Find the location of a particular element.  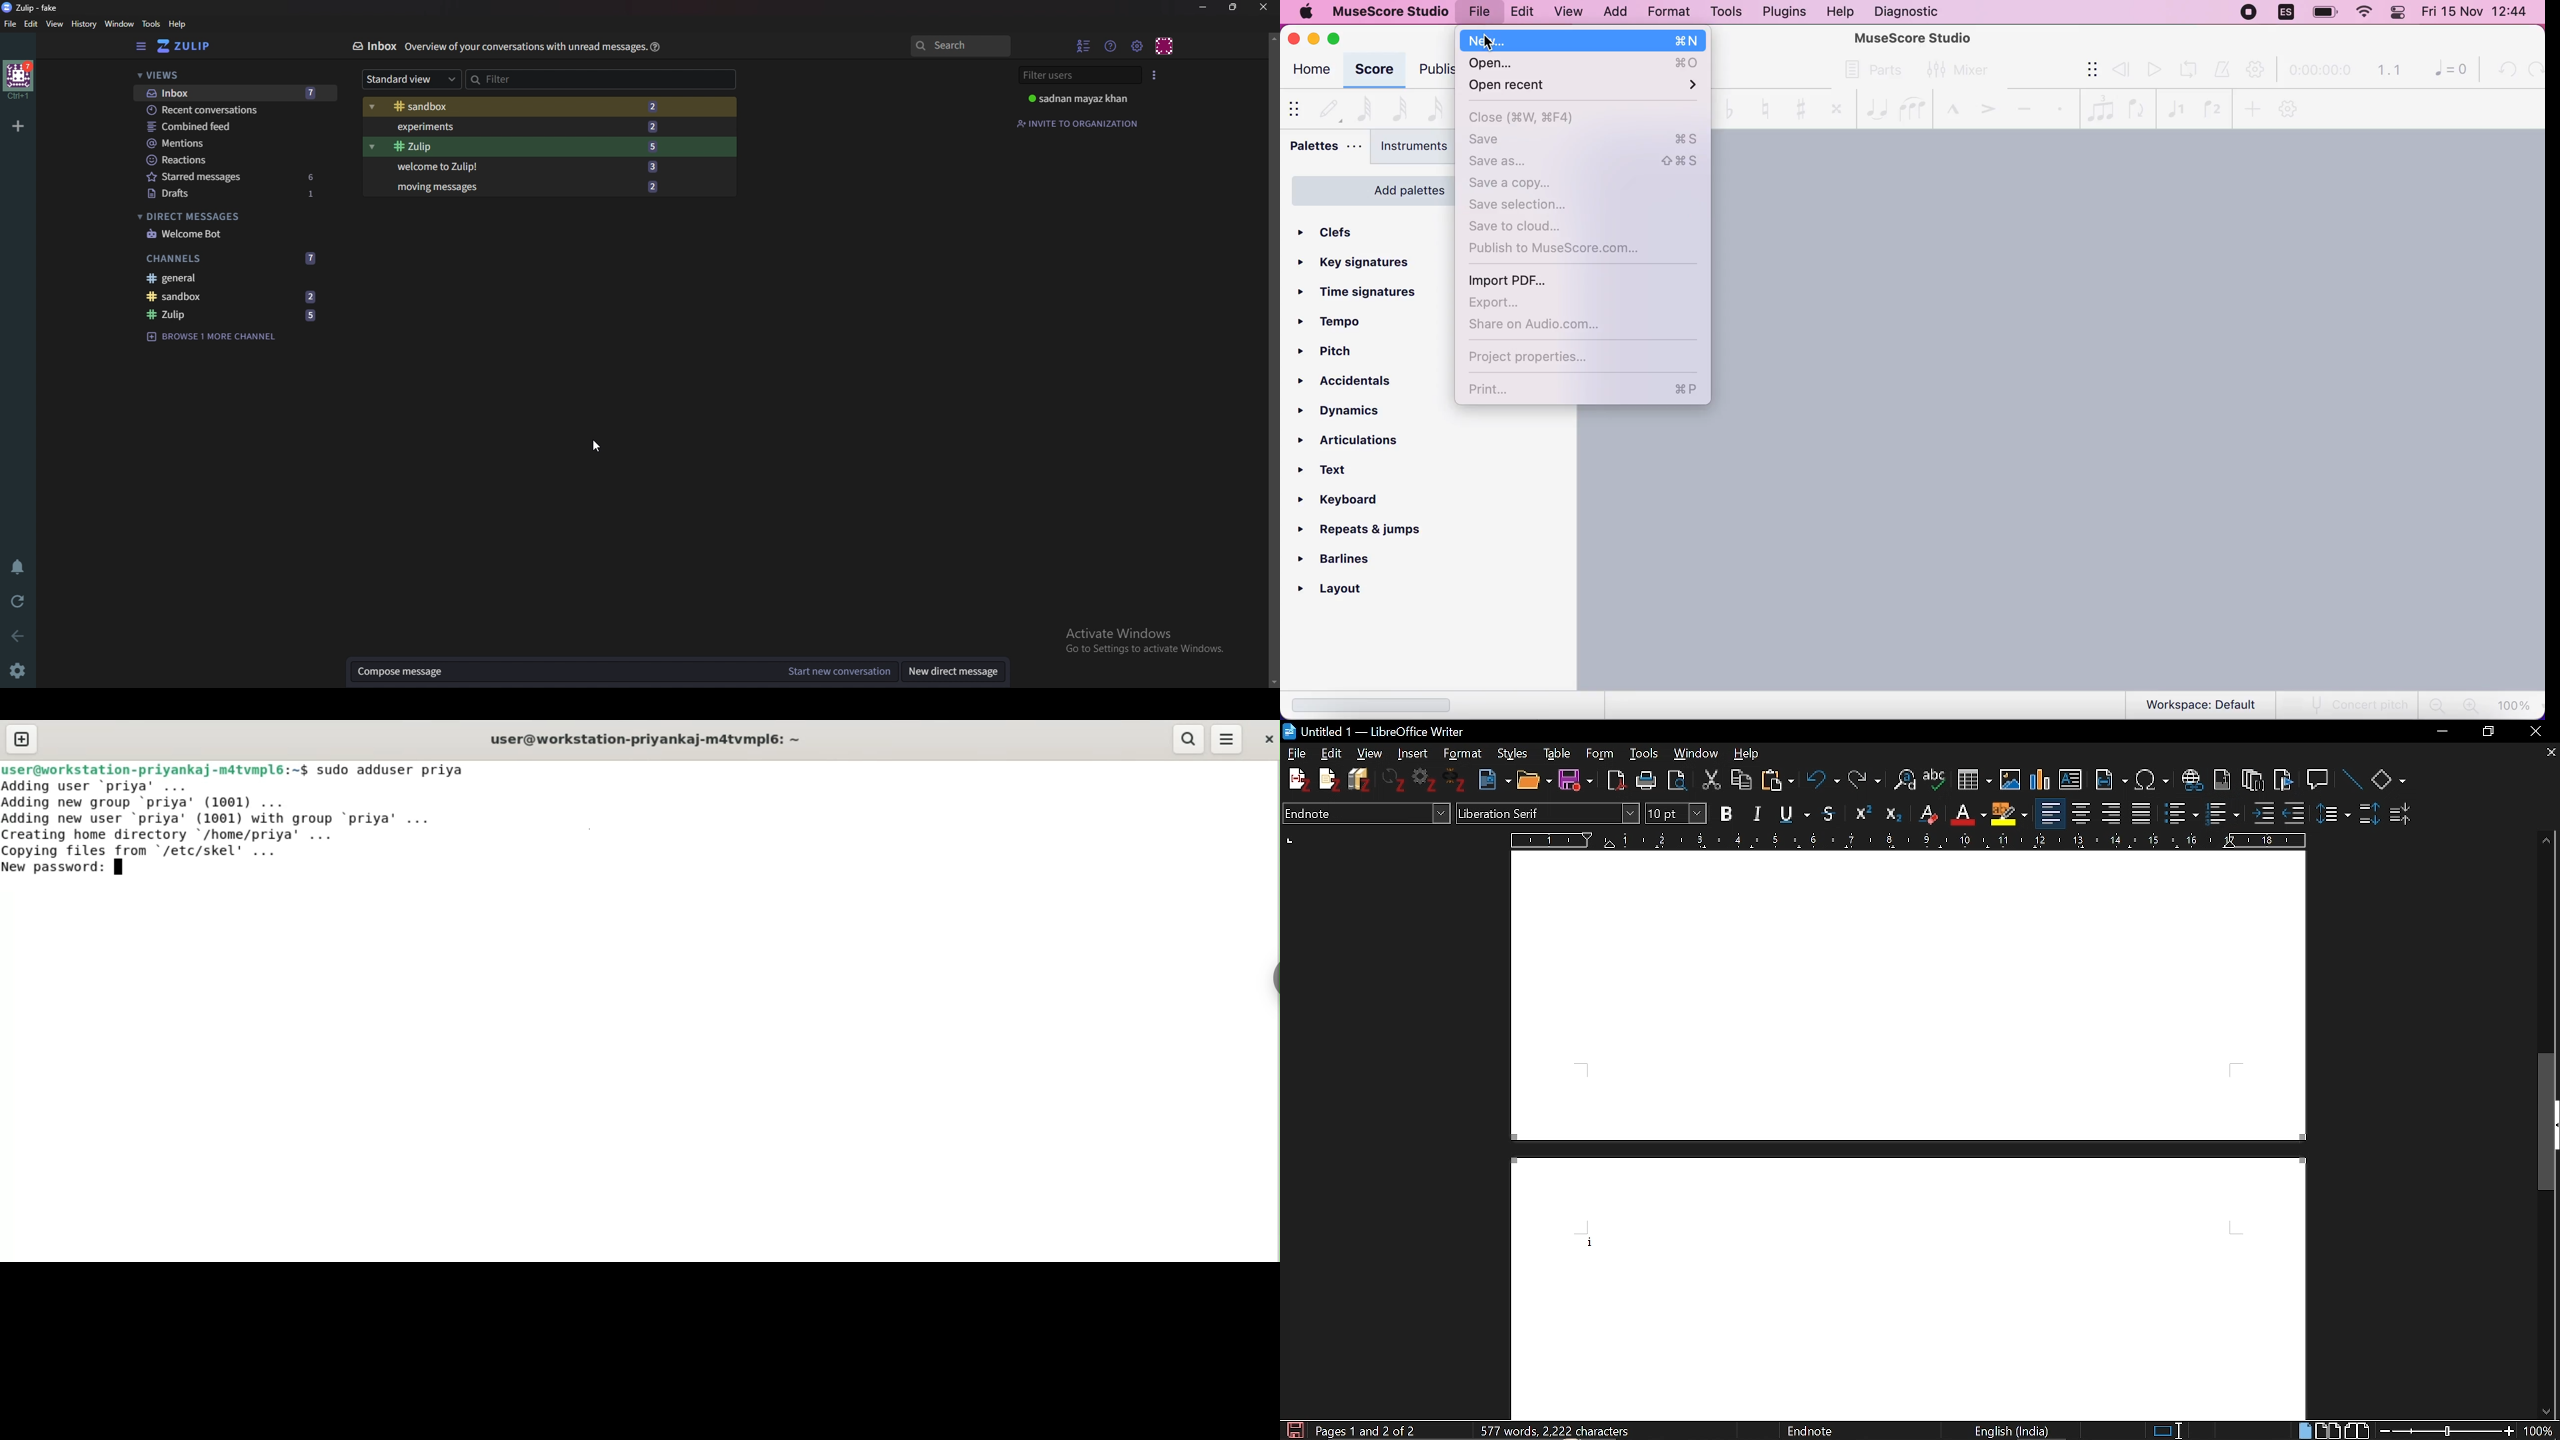

Welcome to Zulip is located at coordinates (531, 165).